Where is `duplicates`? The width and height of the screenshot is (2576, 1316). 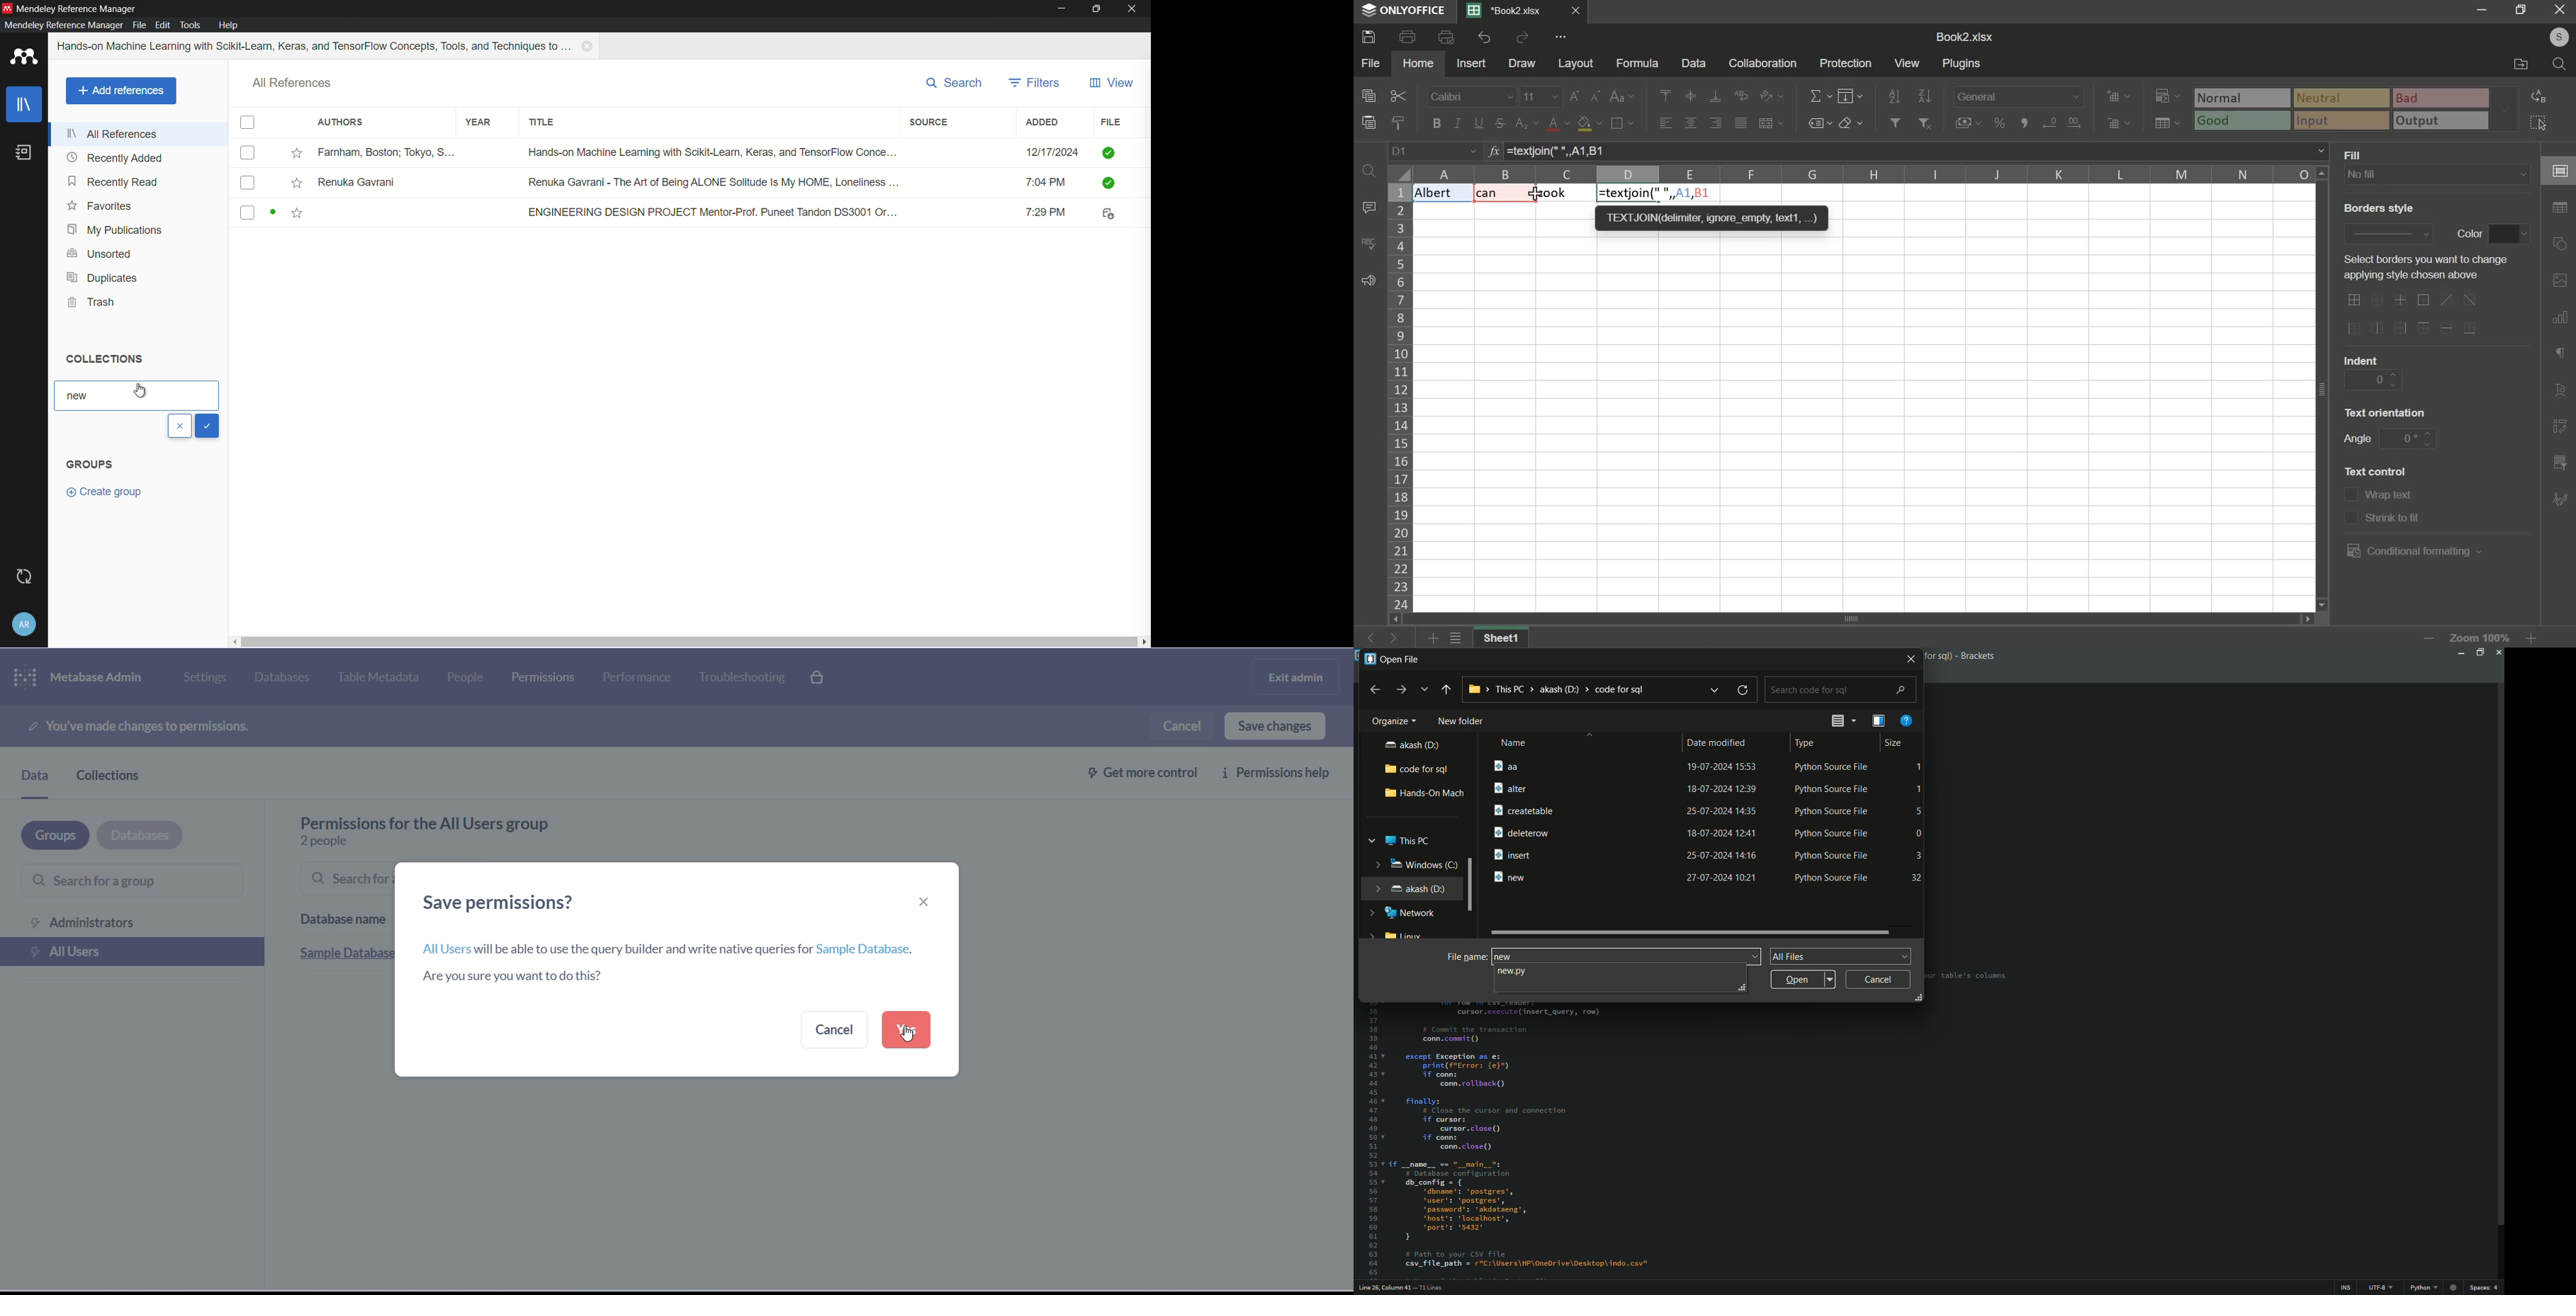
duplicates is located at coordinates (103, 278).